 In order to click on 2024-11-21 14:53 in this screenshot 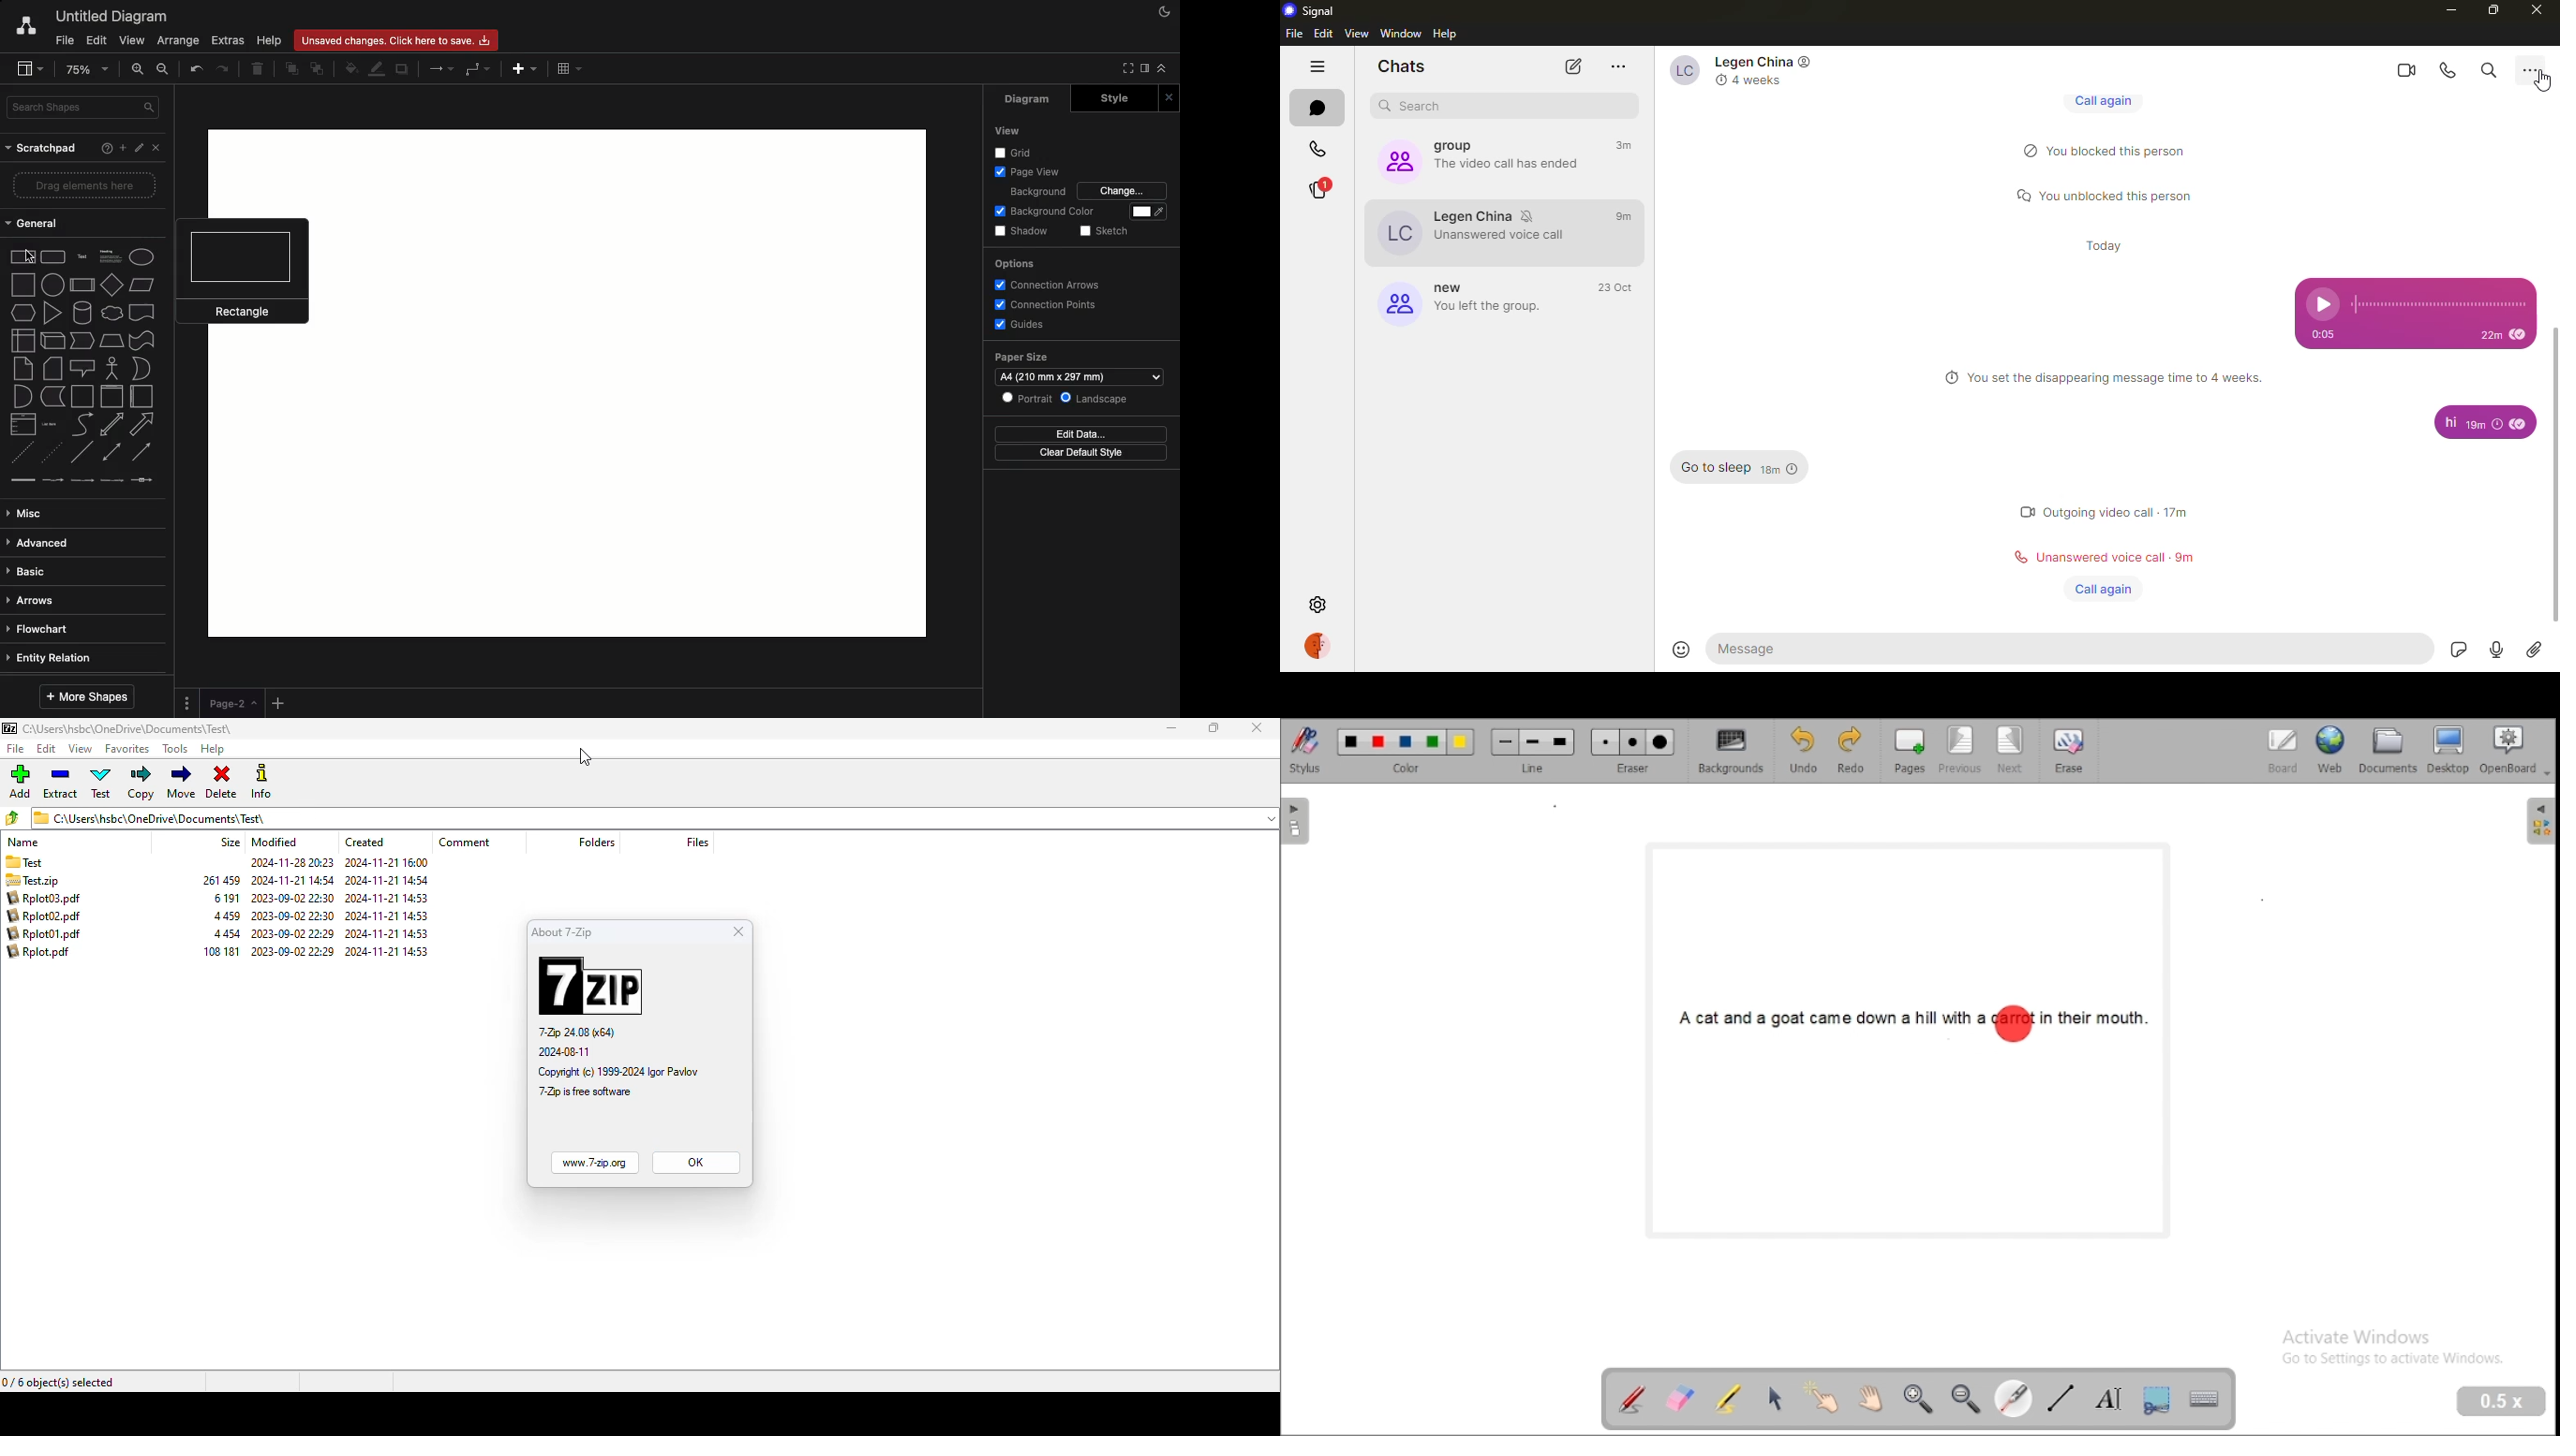, I will do `click(388, 934)`.